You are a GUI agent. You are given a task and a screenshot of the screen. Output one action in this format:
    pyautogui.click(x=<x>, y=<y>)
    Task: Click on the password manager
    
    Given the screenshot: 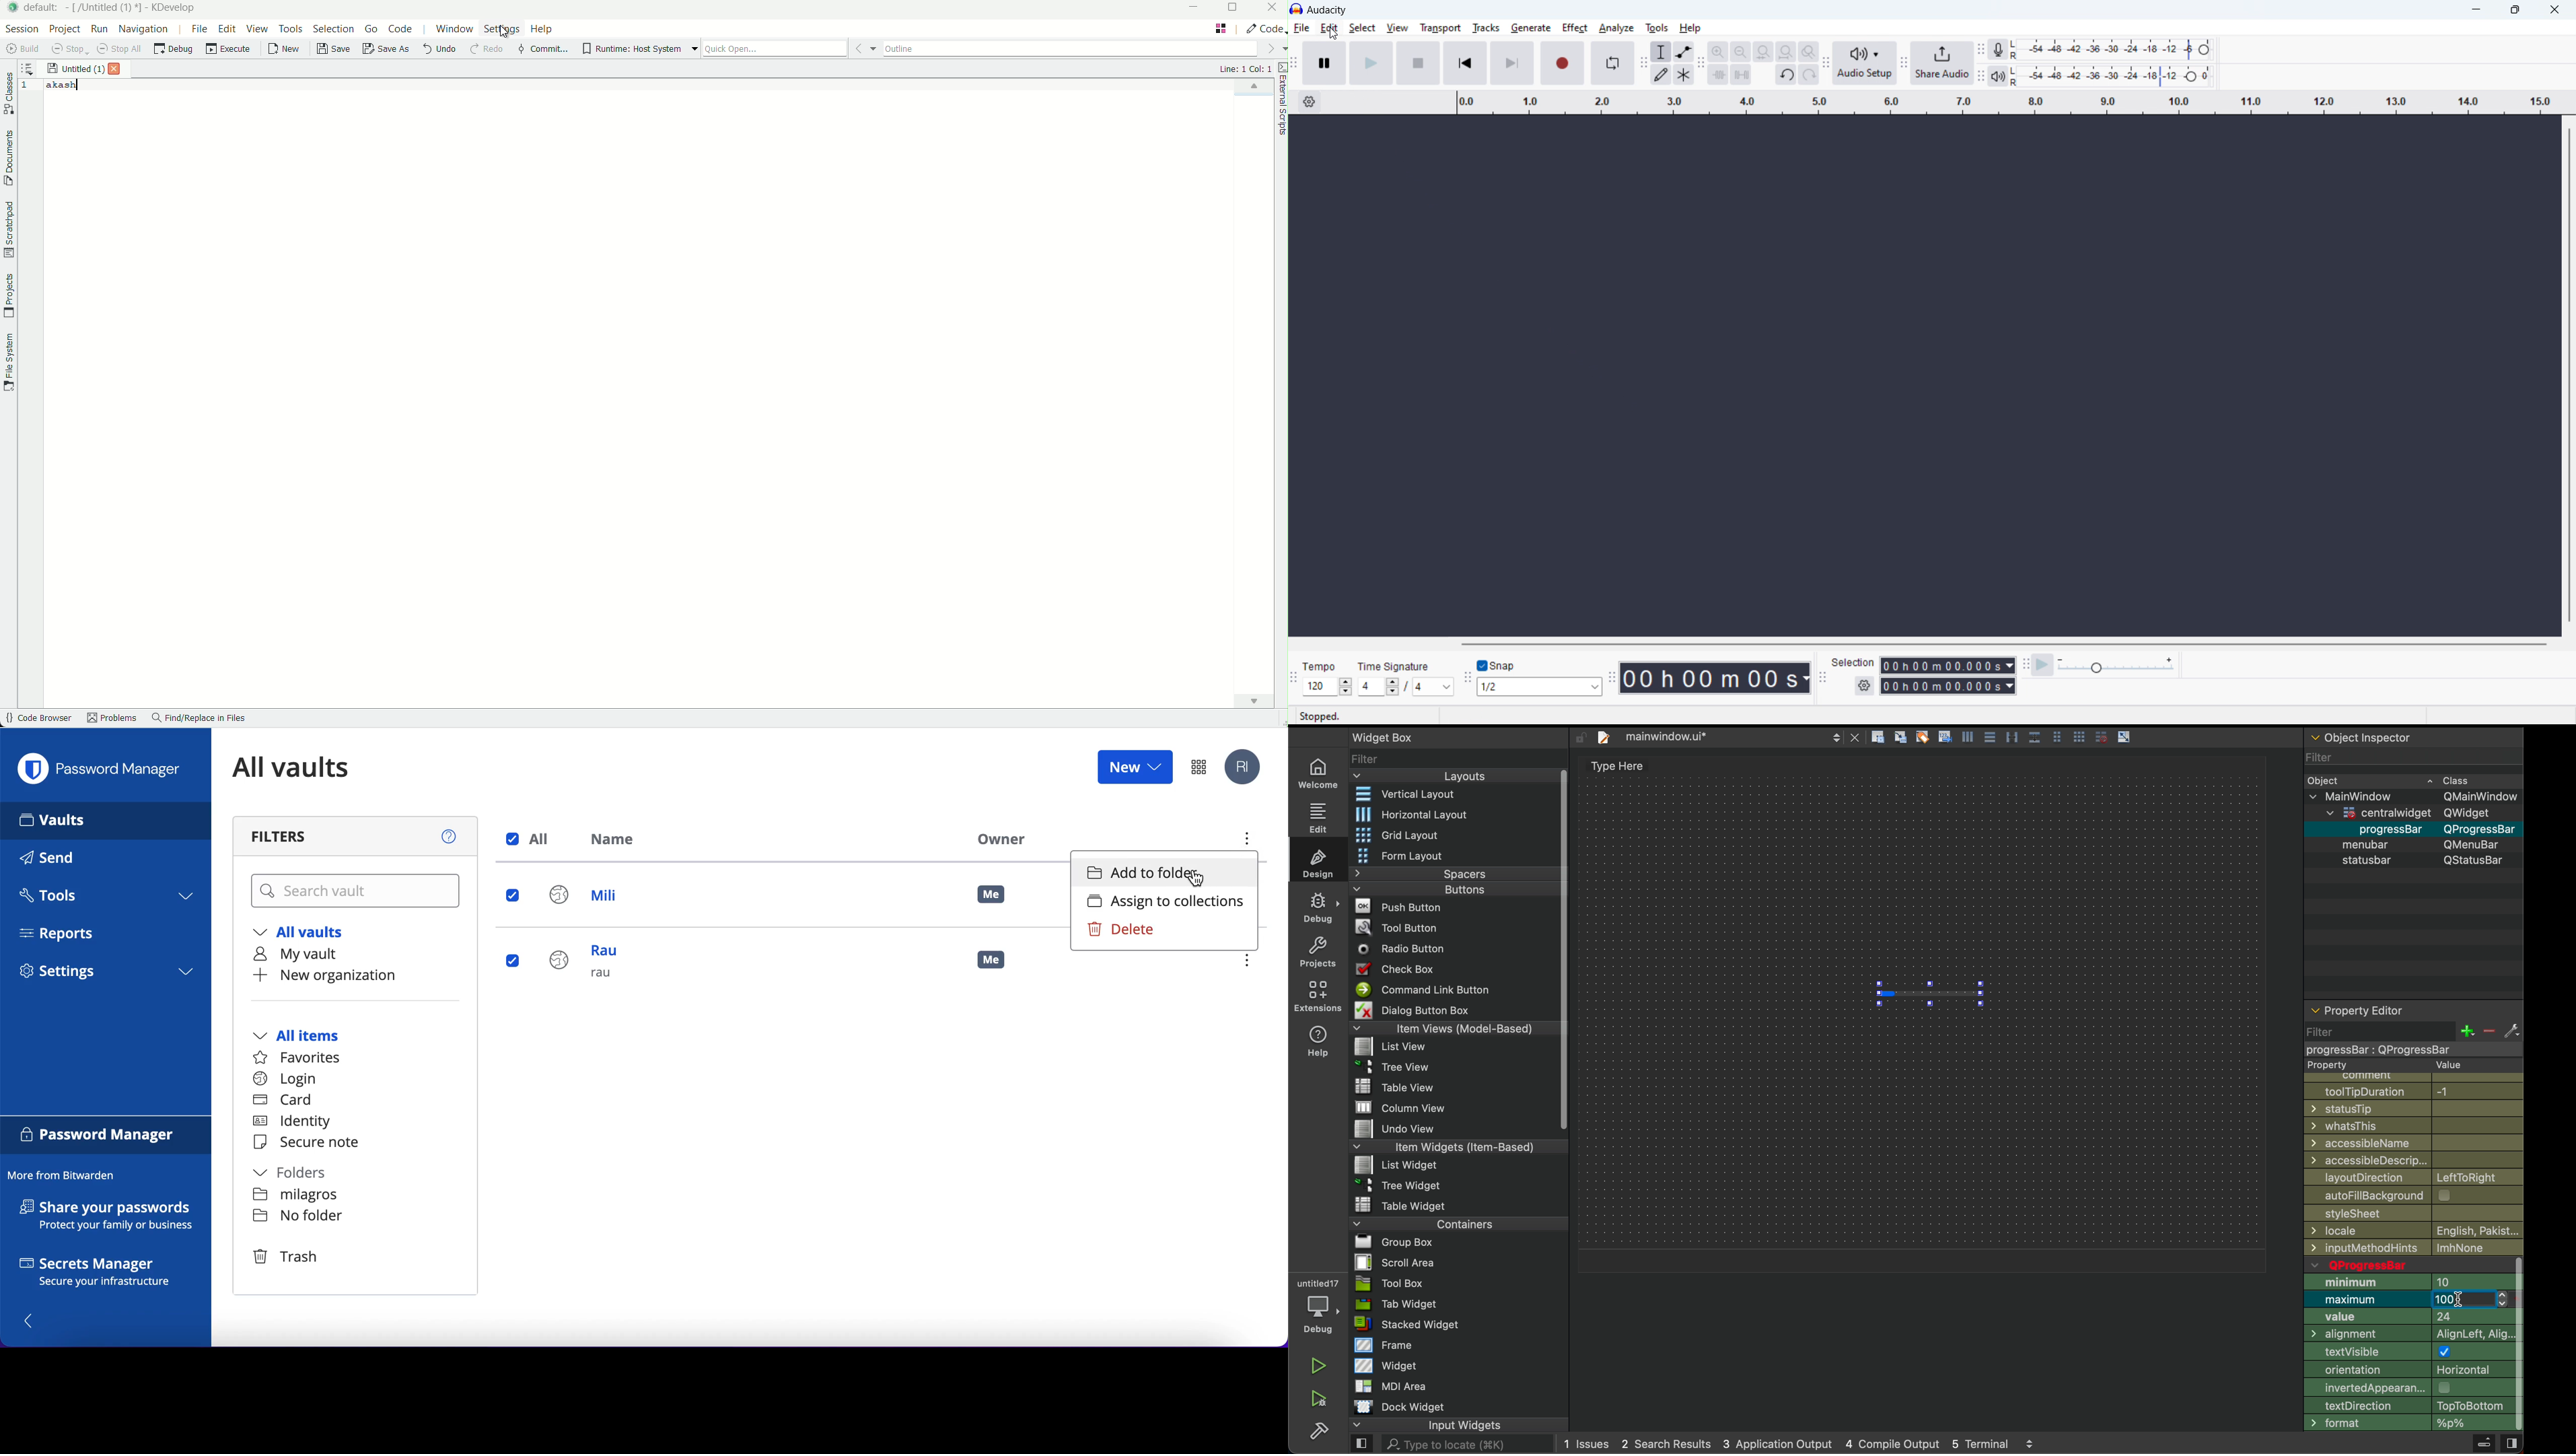 What is the action you would take?
    pyautogui.click(x=106, y=1137)
    